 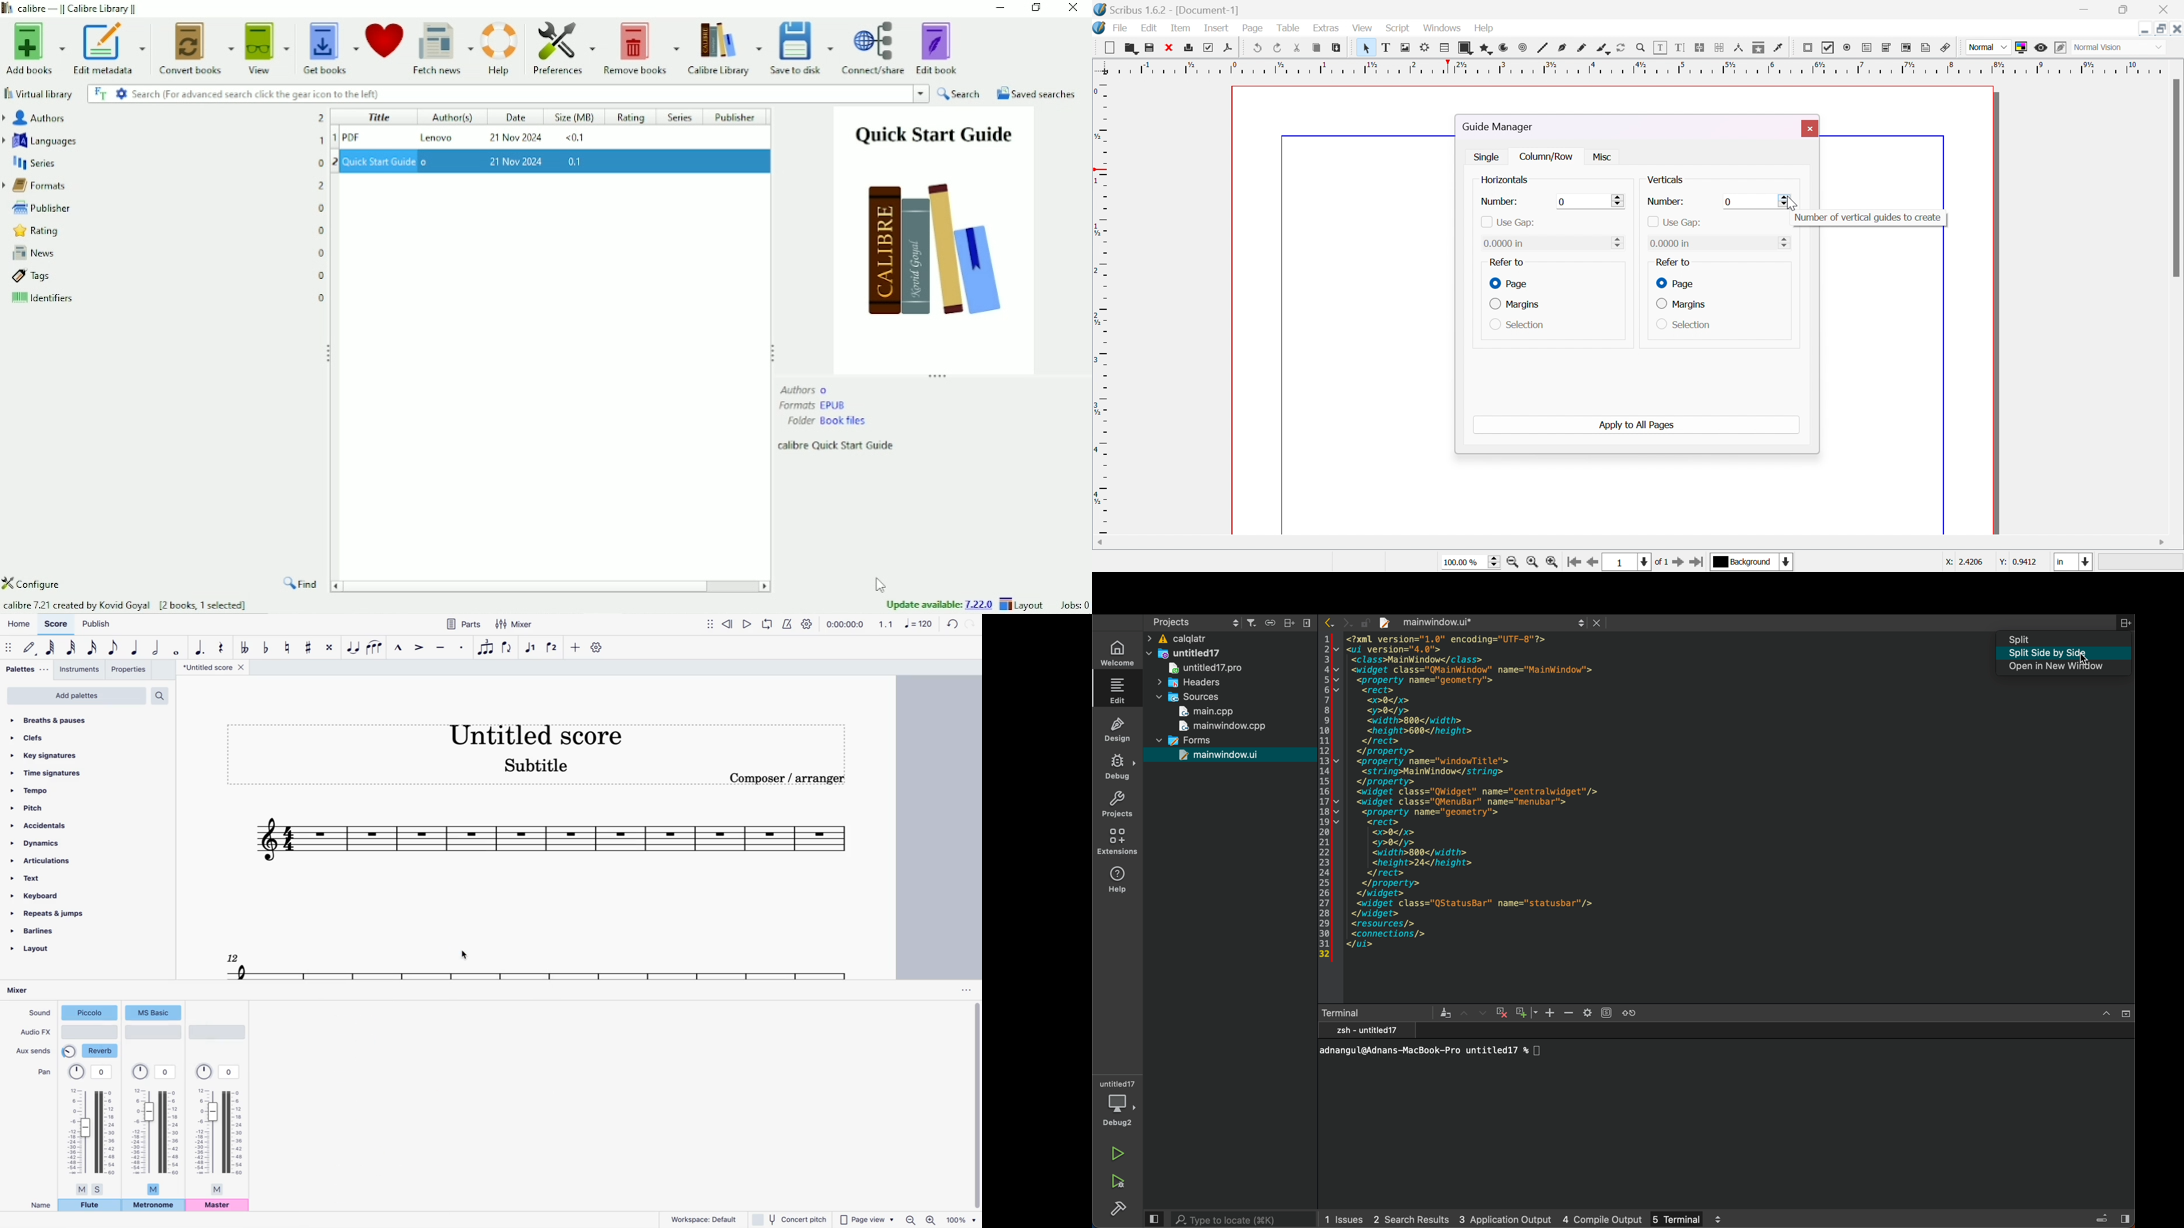 I want to click on clefs, so click(x=63, y=737).